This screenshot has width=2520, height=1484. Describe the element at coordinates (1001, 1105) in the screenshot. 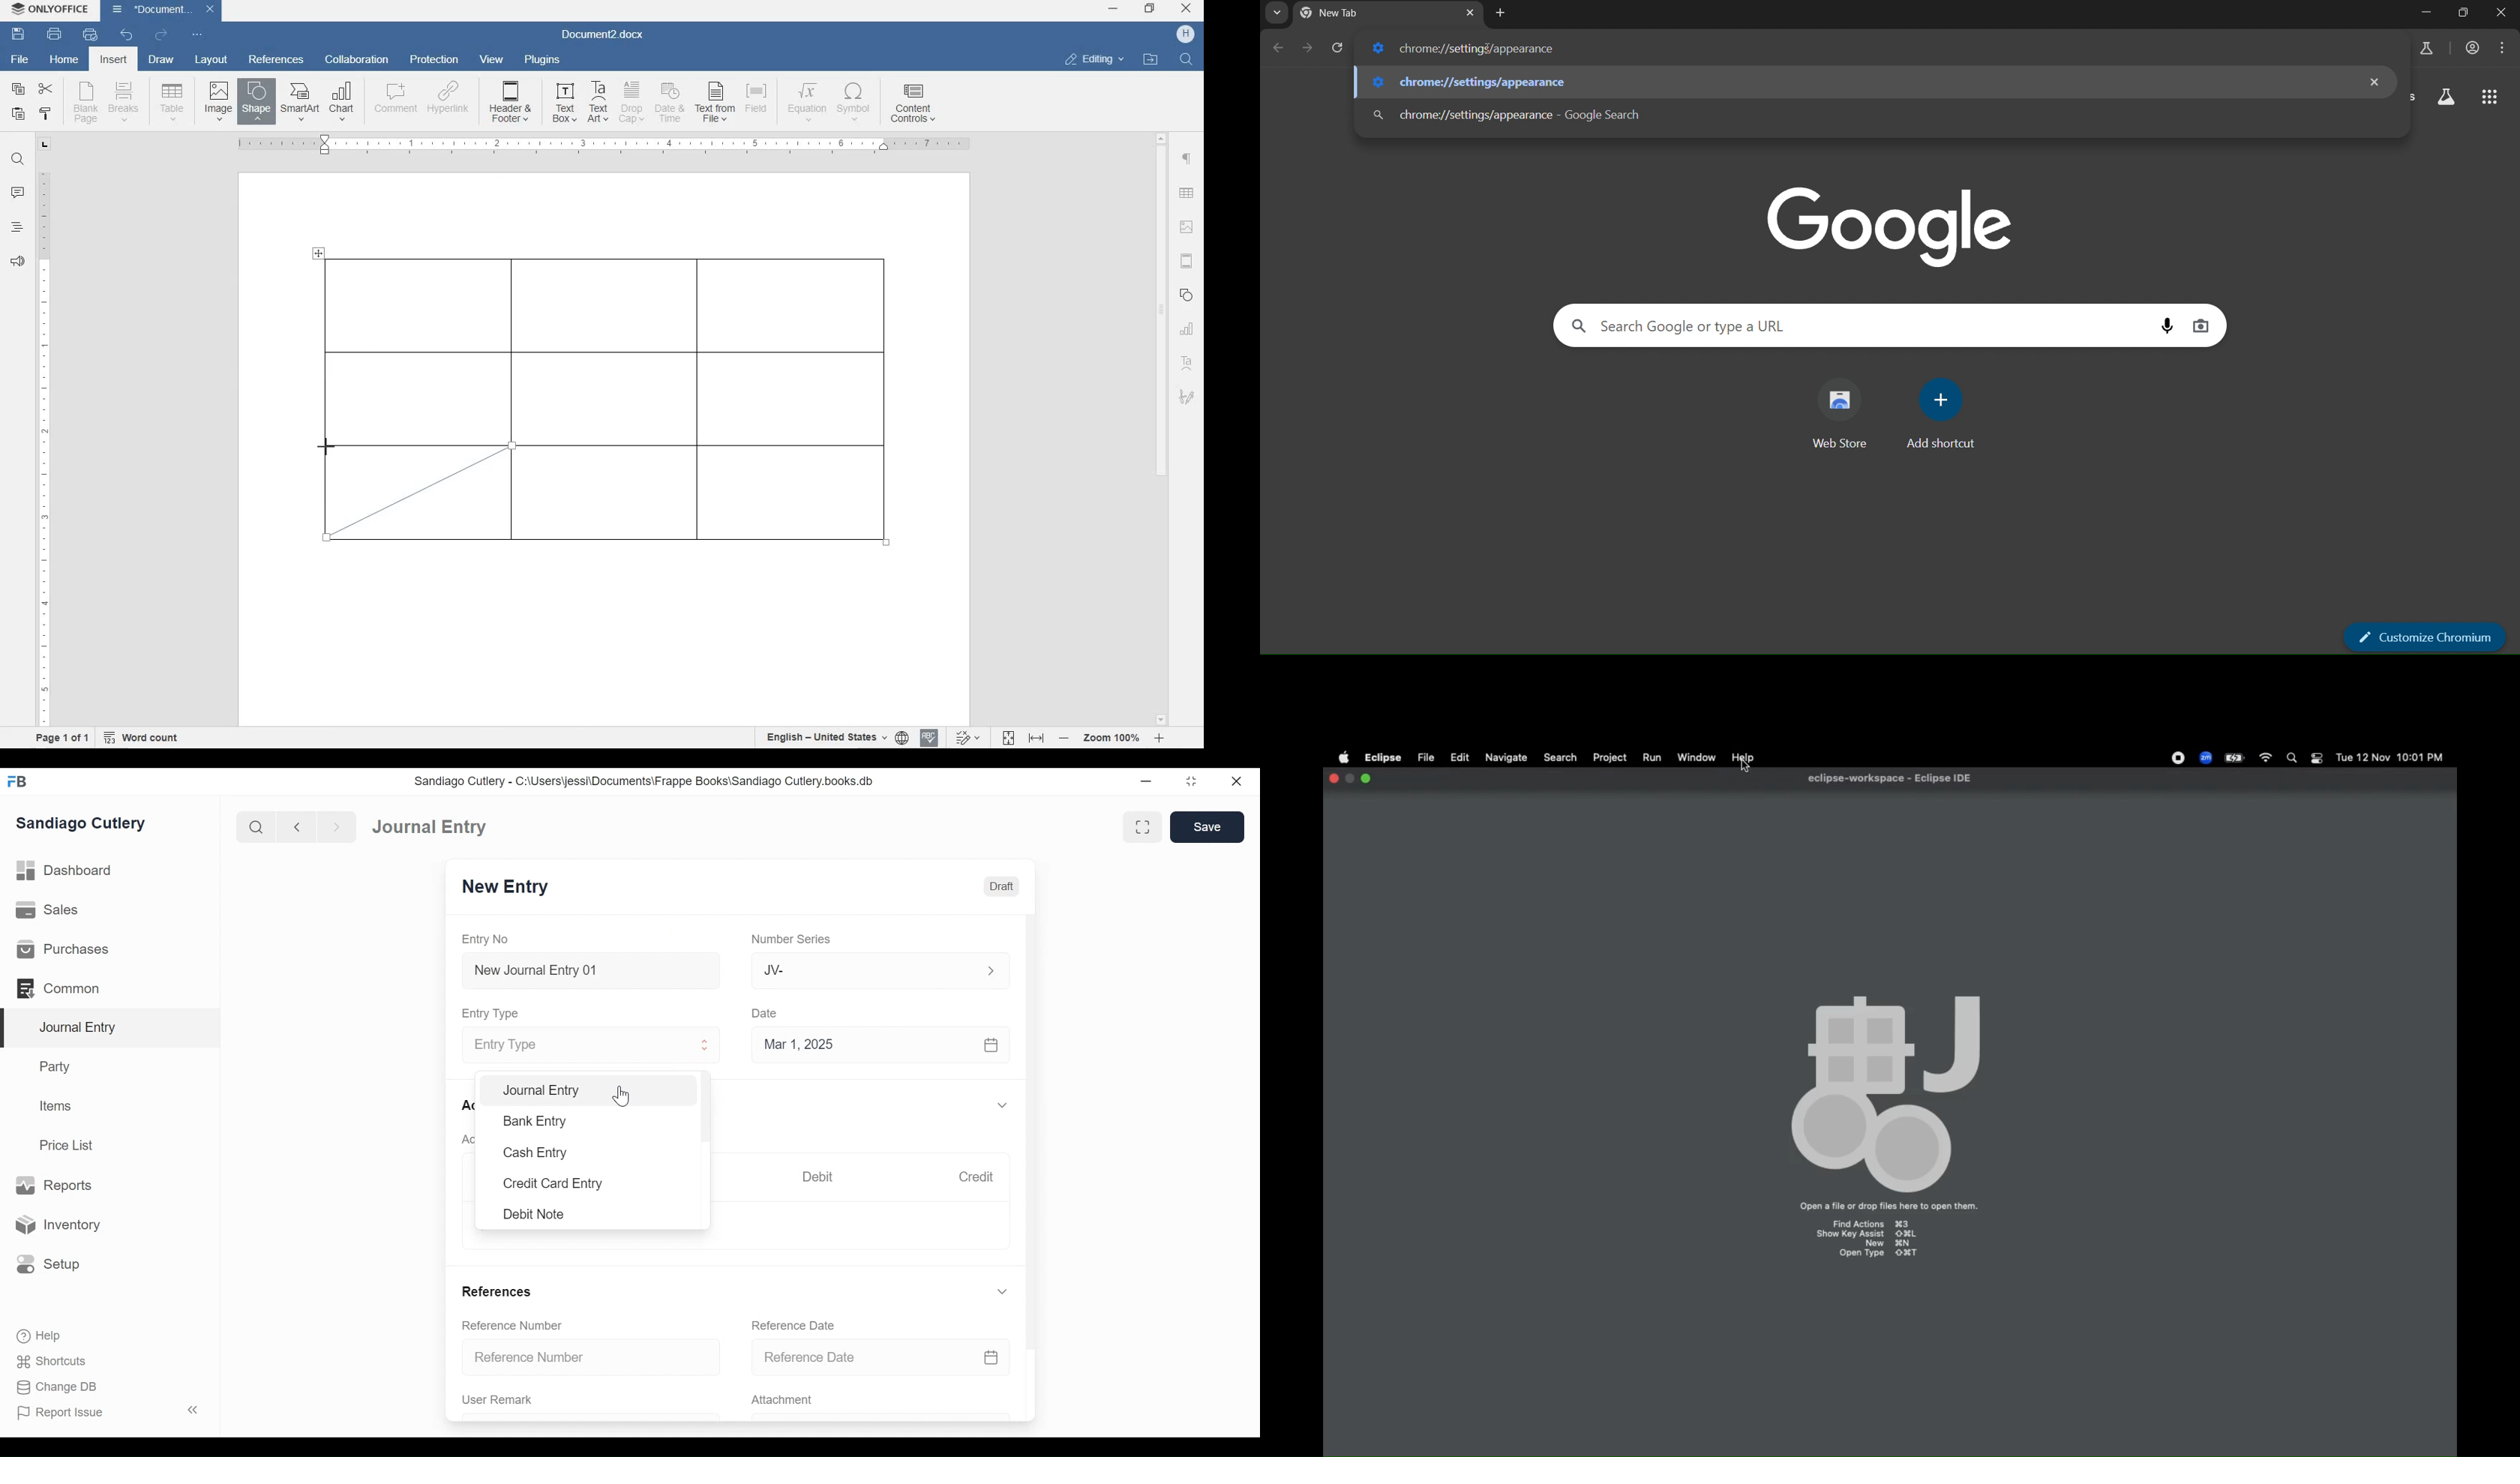

I see `expand/collapse` at that location.